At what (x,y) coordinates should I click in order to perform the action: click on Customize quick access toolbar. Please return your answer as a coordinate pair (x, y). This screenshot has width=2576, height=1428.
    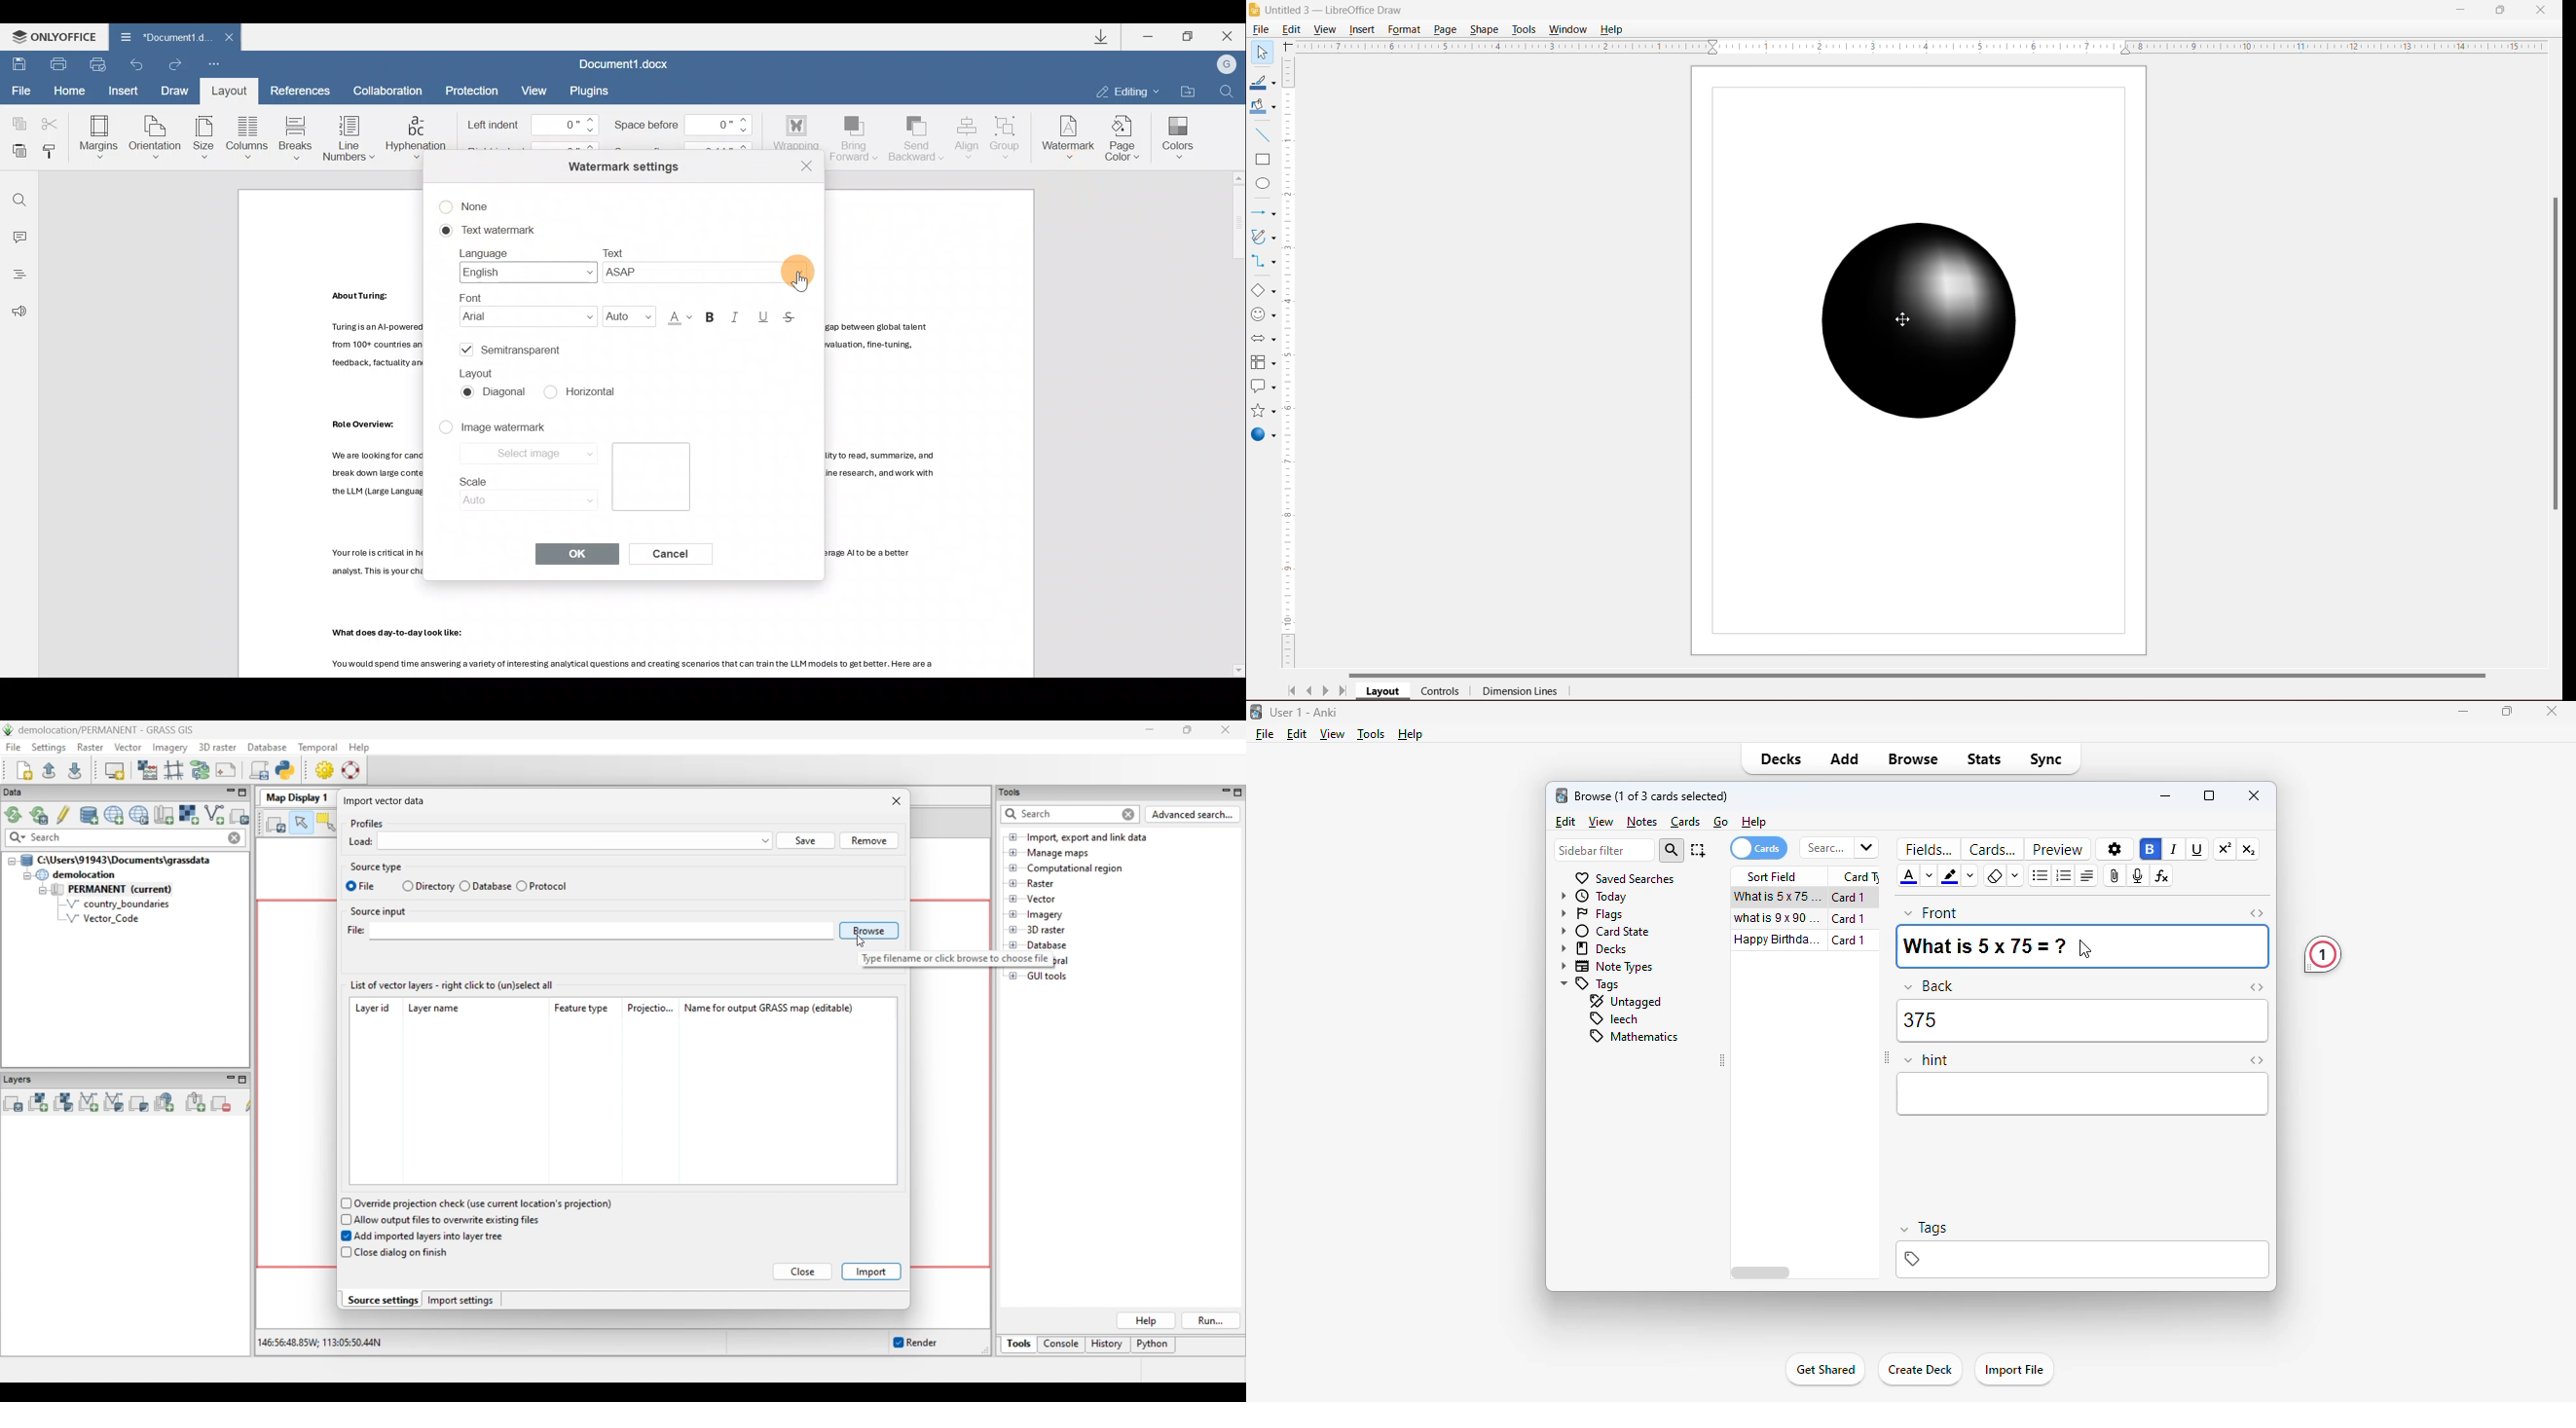
    Looking at the image, I should click on (211, 65).